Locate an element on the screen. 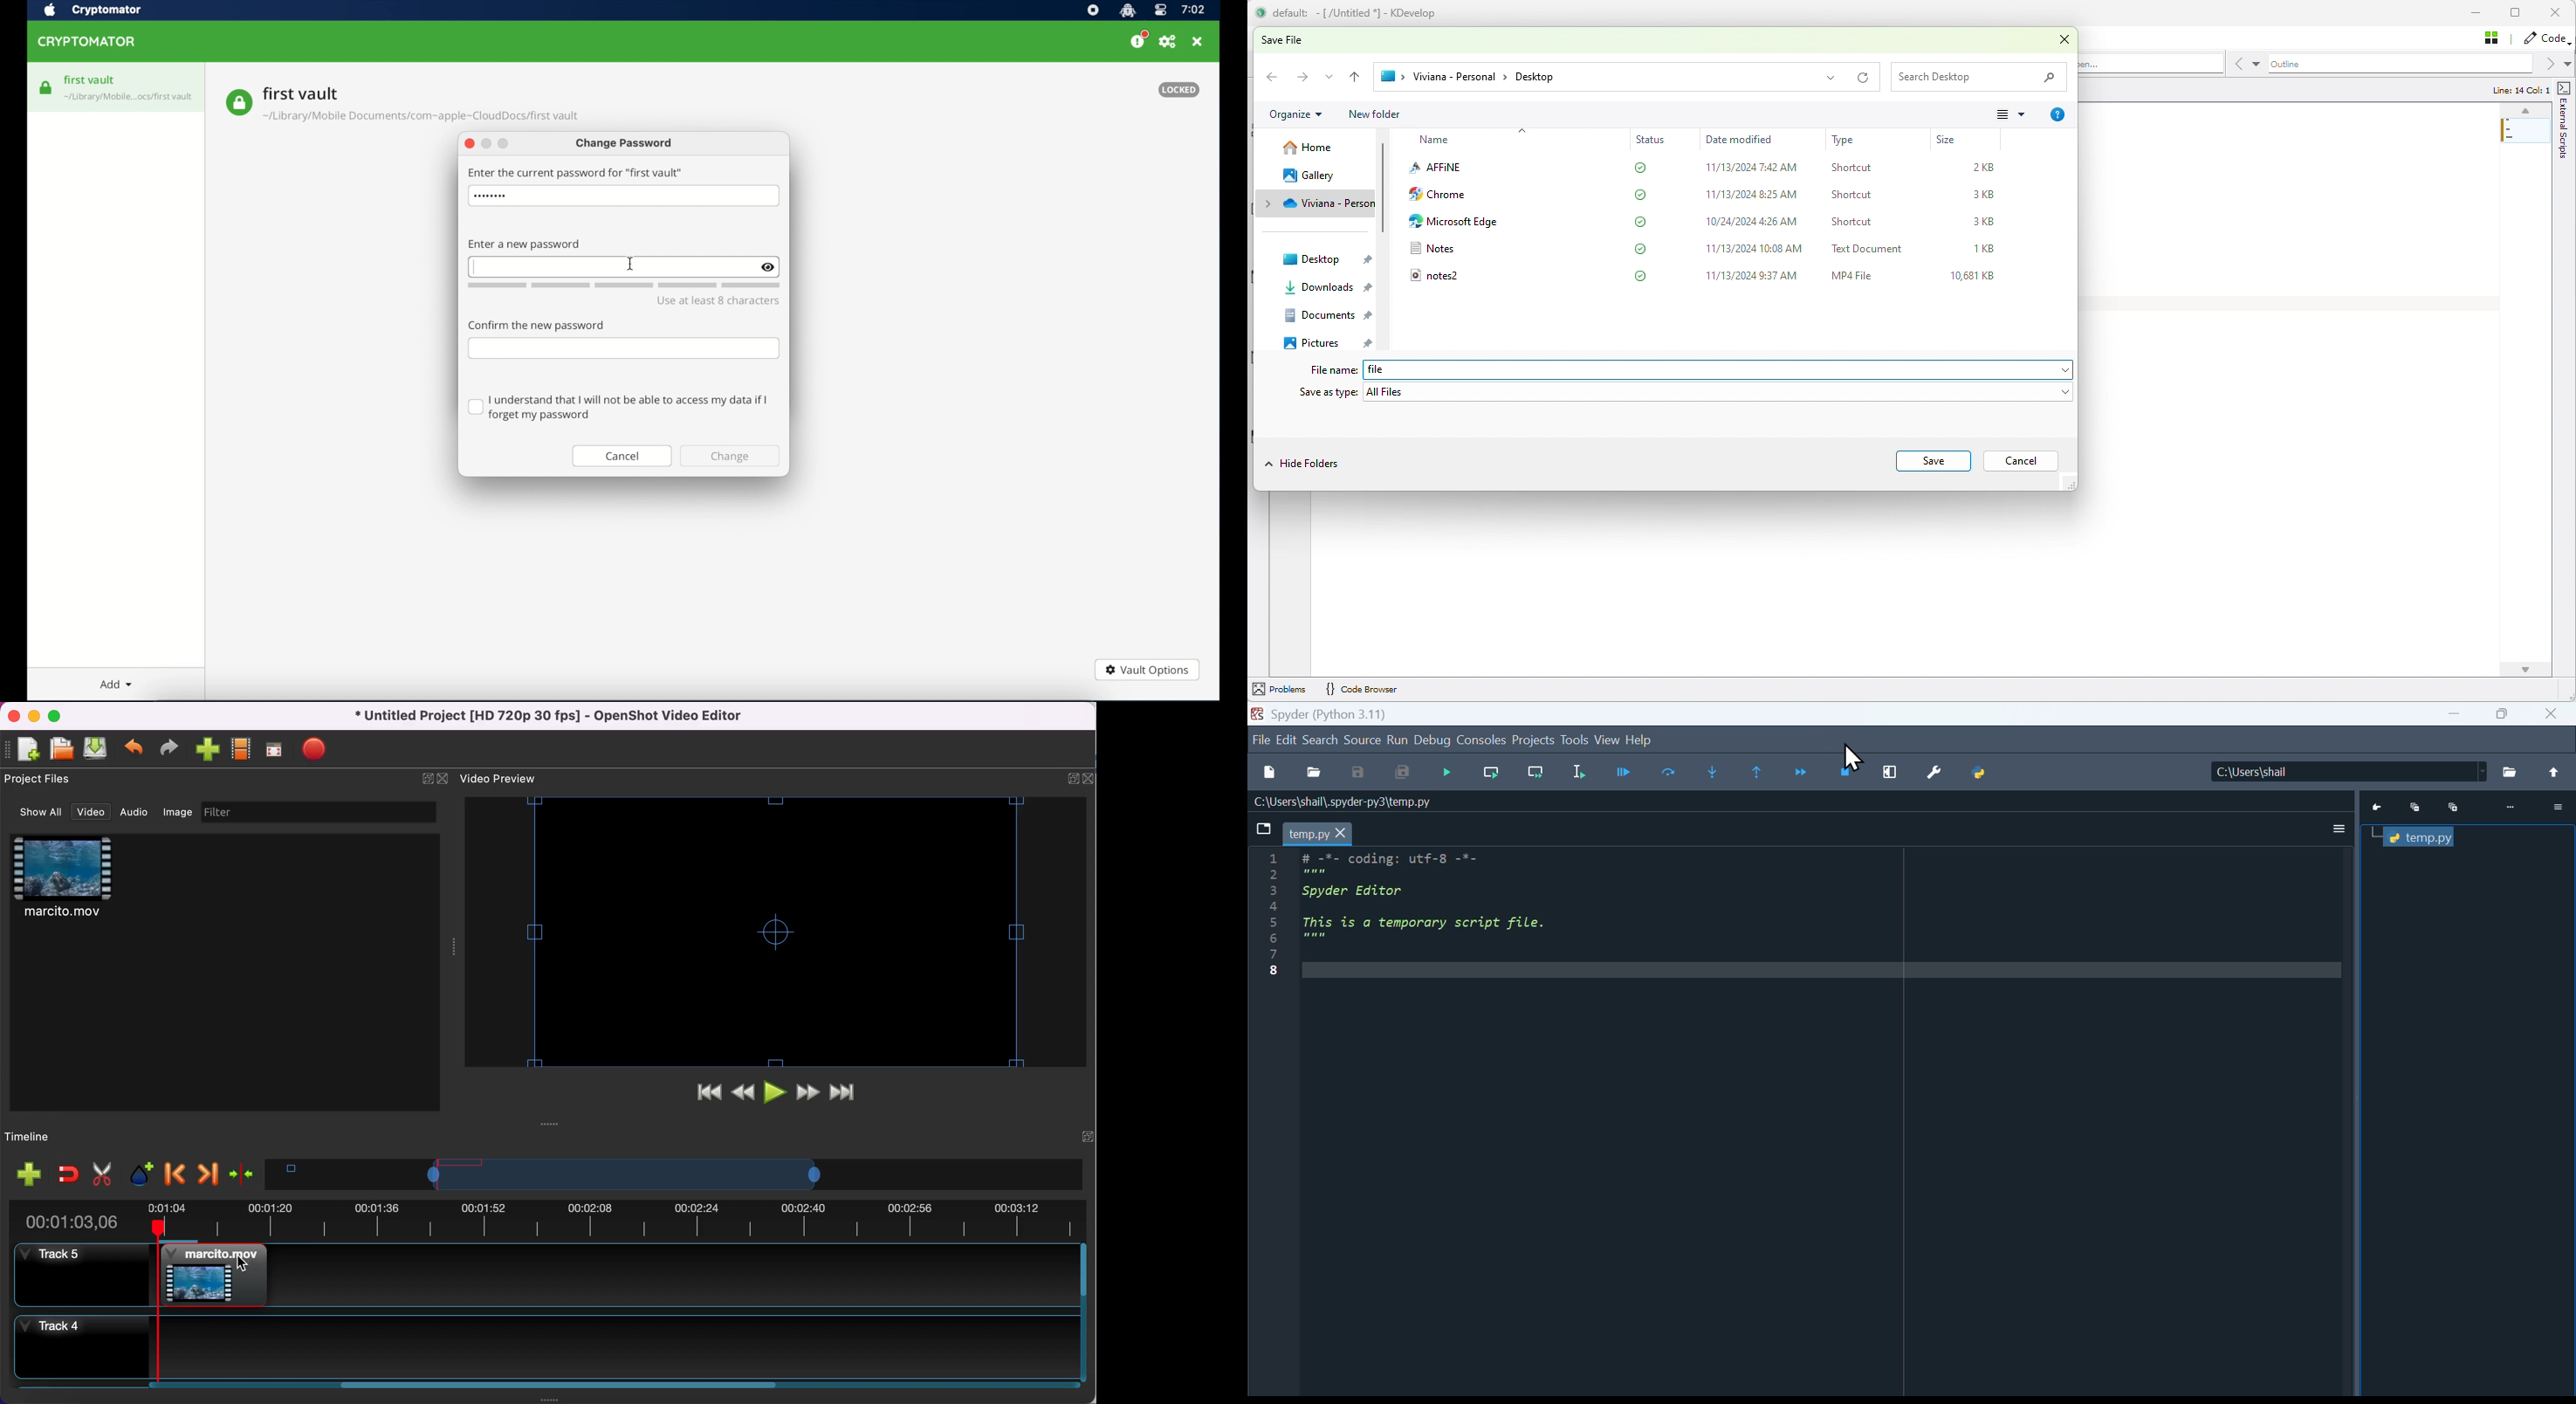  11/13/2024 8:25 AM is located at coordinates (1754, 195).